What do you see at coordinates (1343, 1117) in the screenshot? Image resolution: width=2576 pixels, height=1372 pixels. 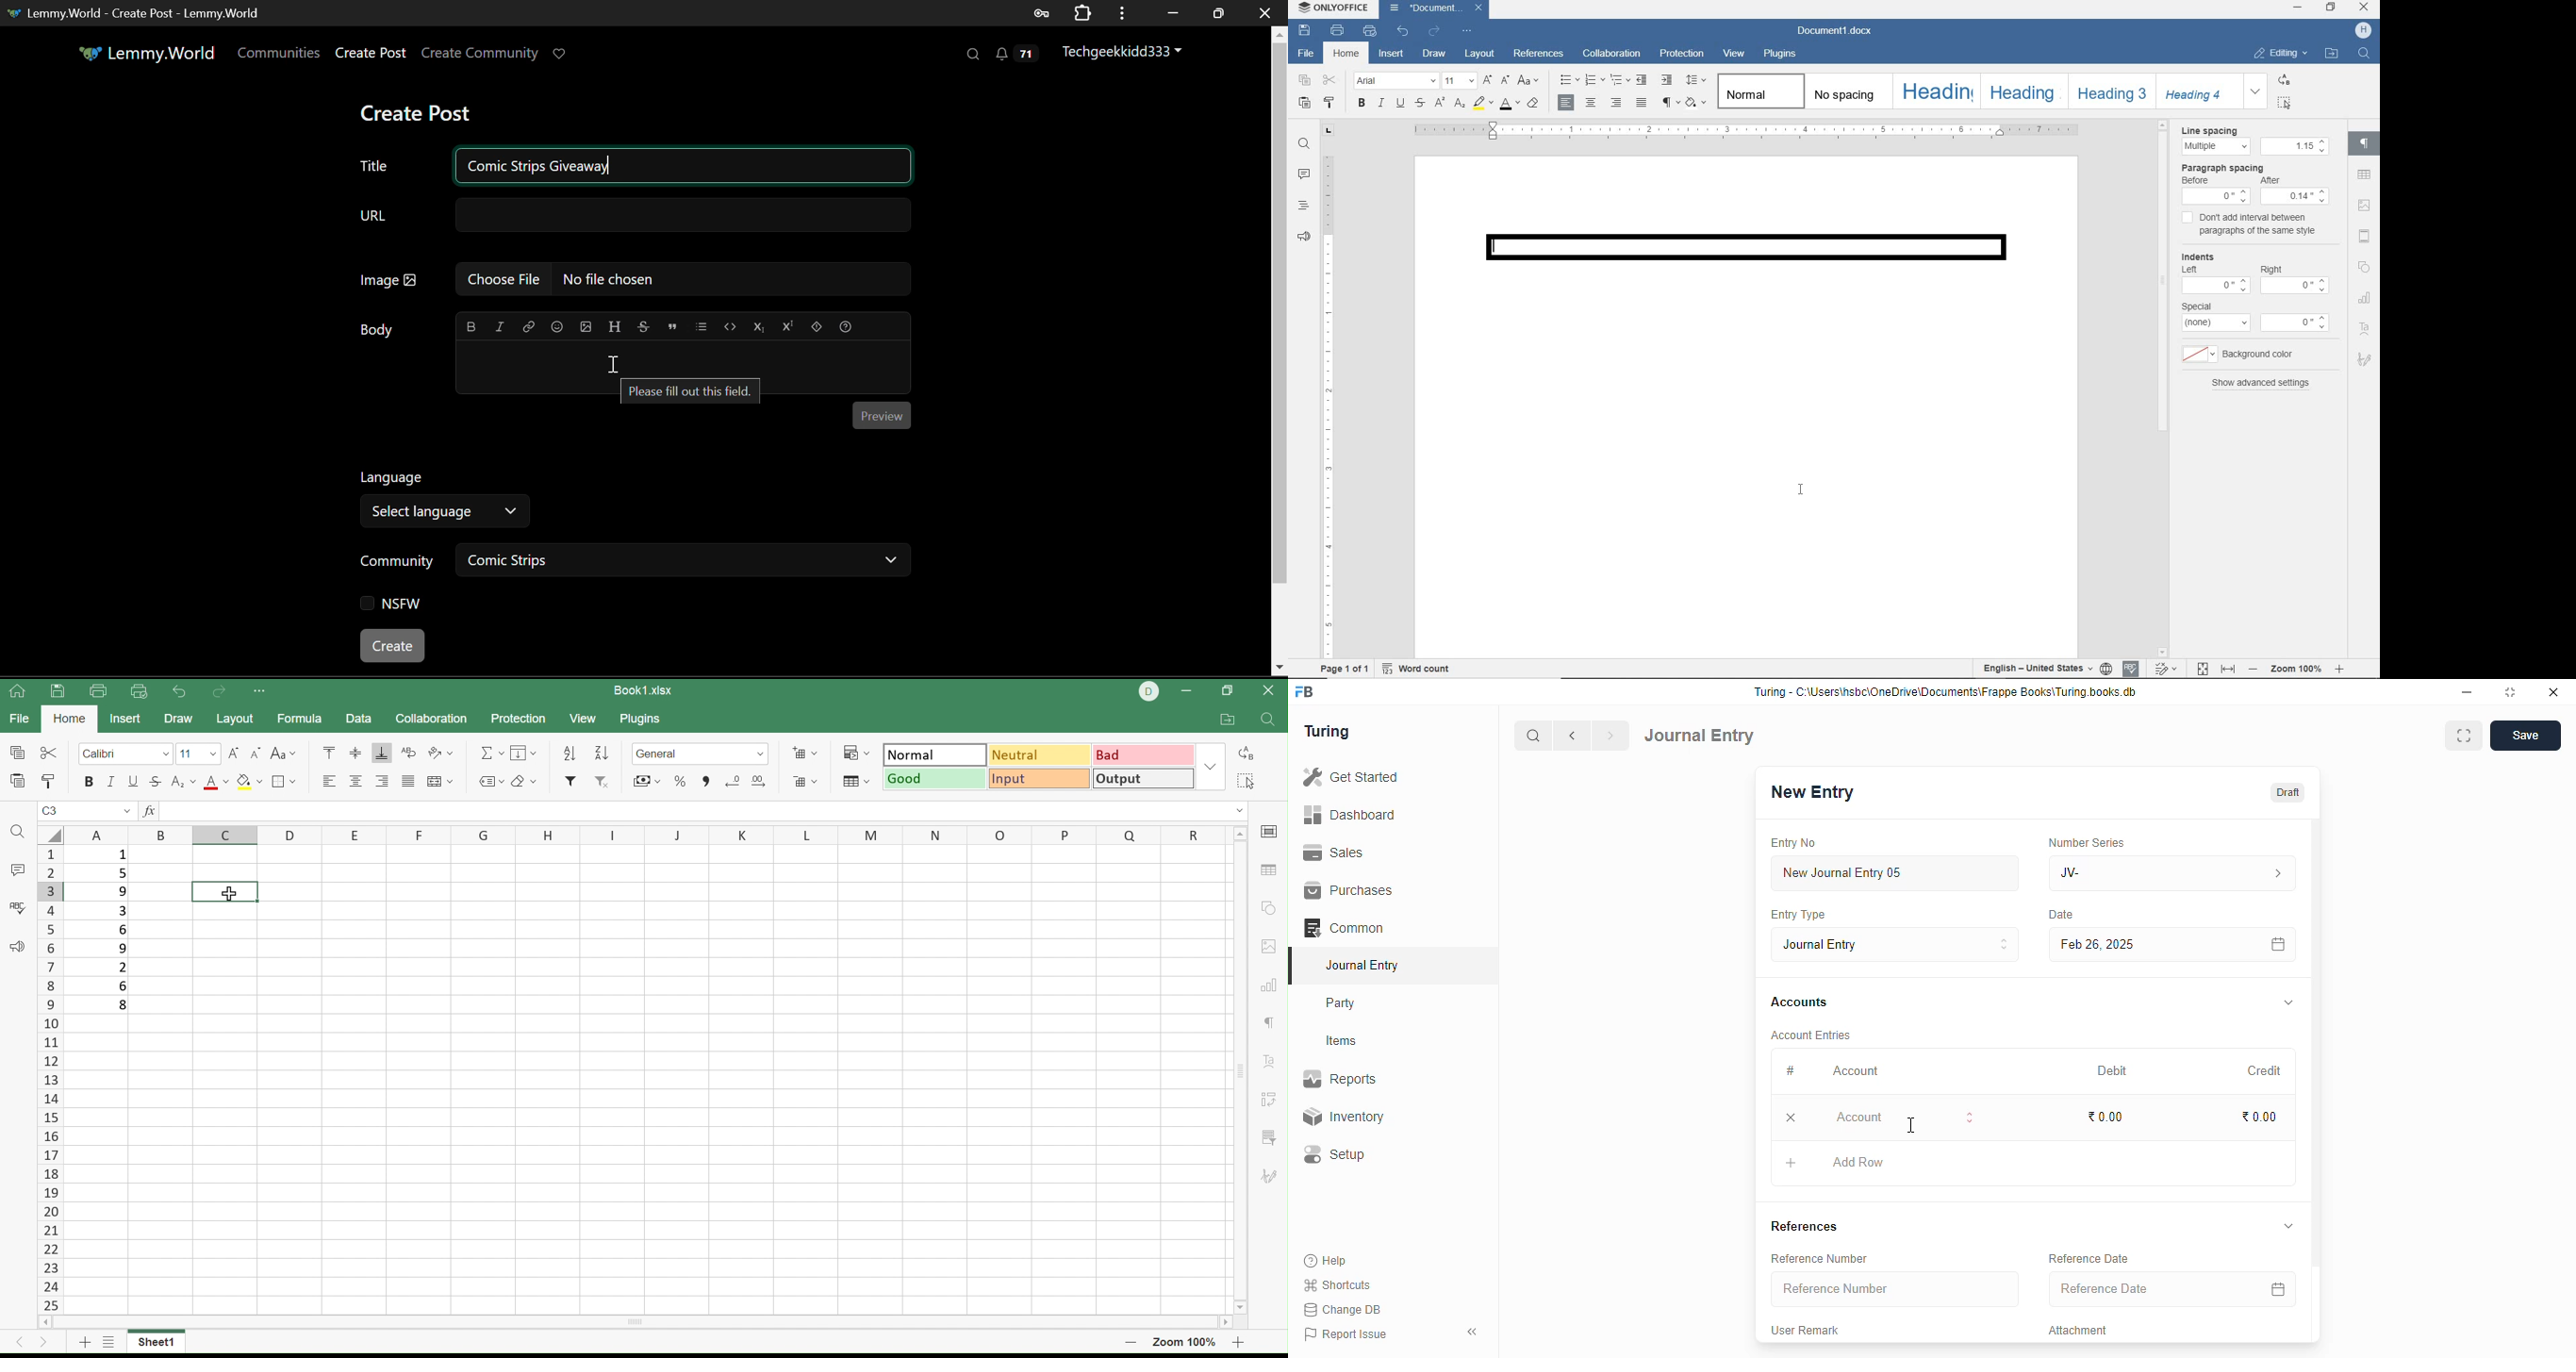 I see `inventory` at bounding box center [1343, 1117].